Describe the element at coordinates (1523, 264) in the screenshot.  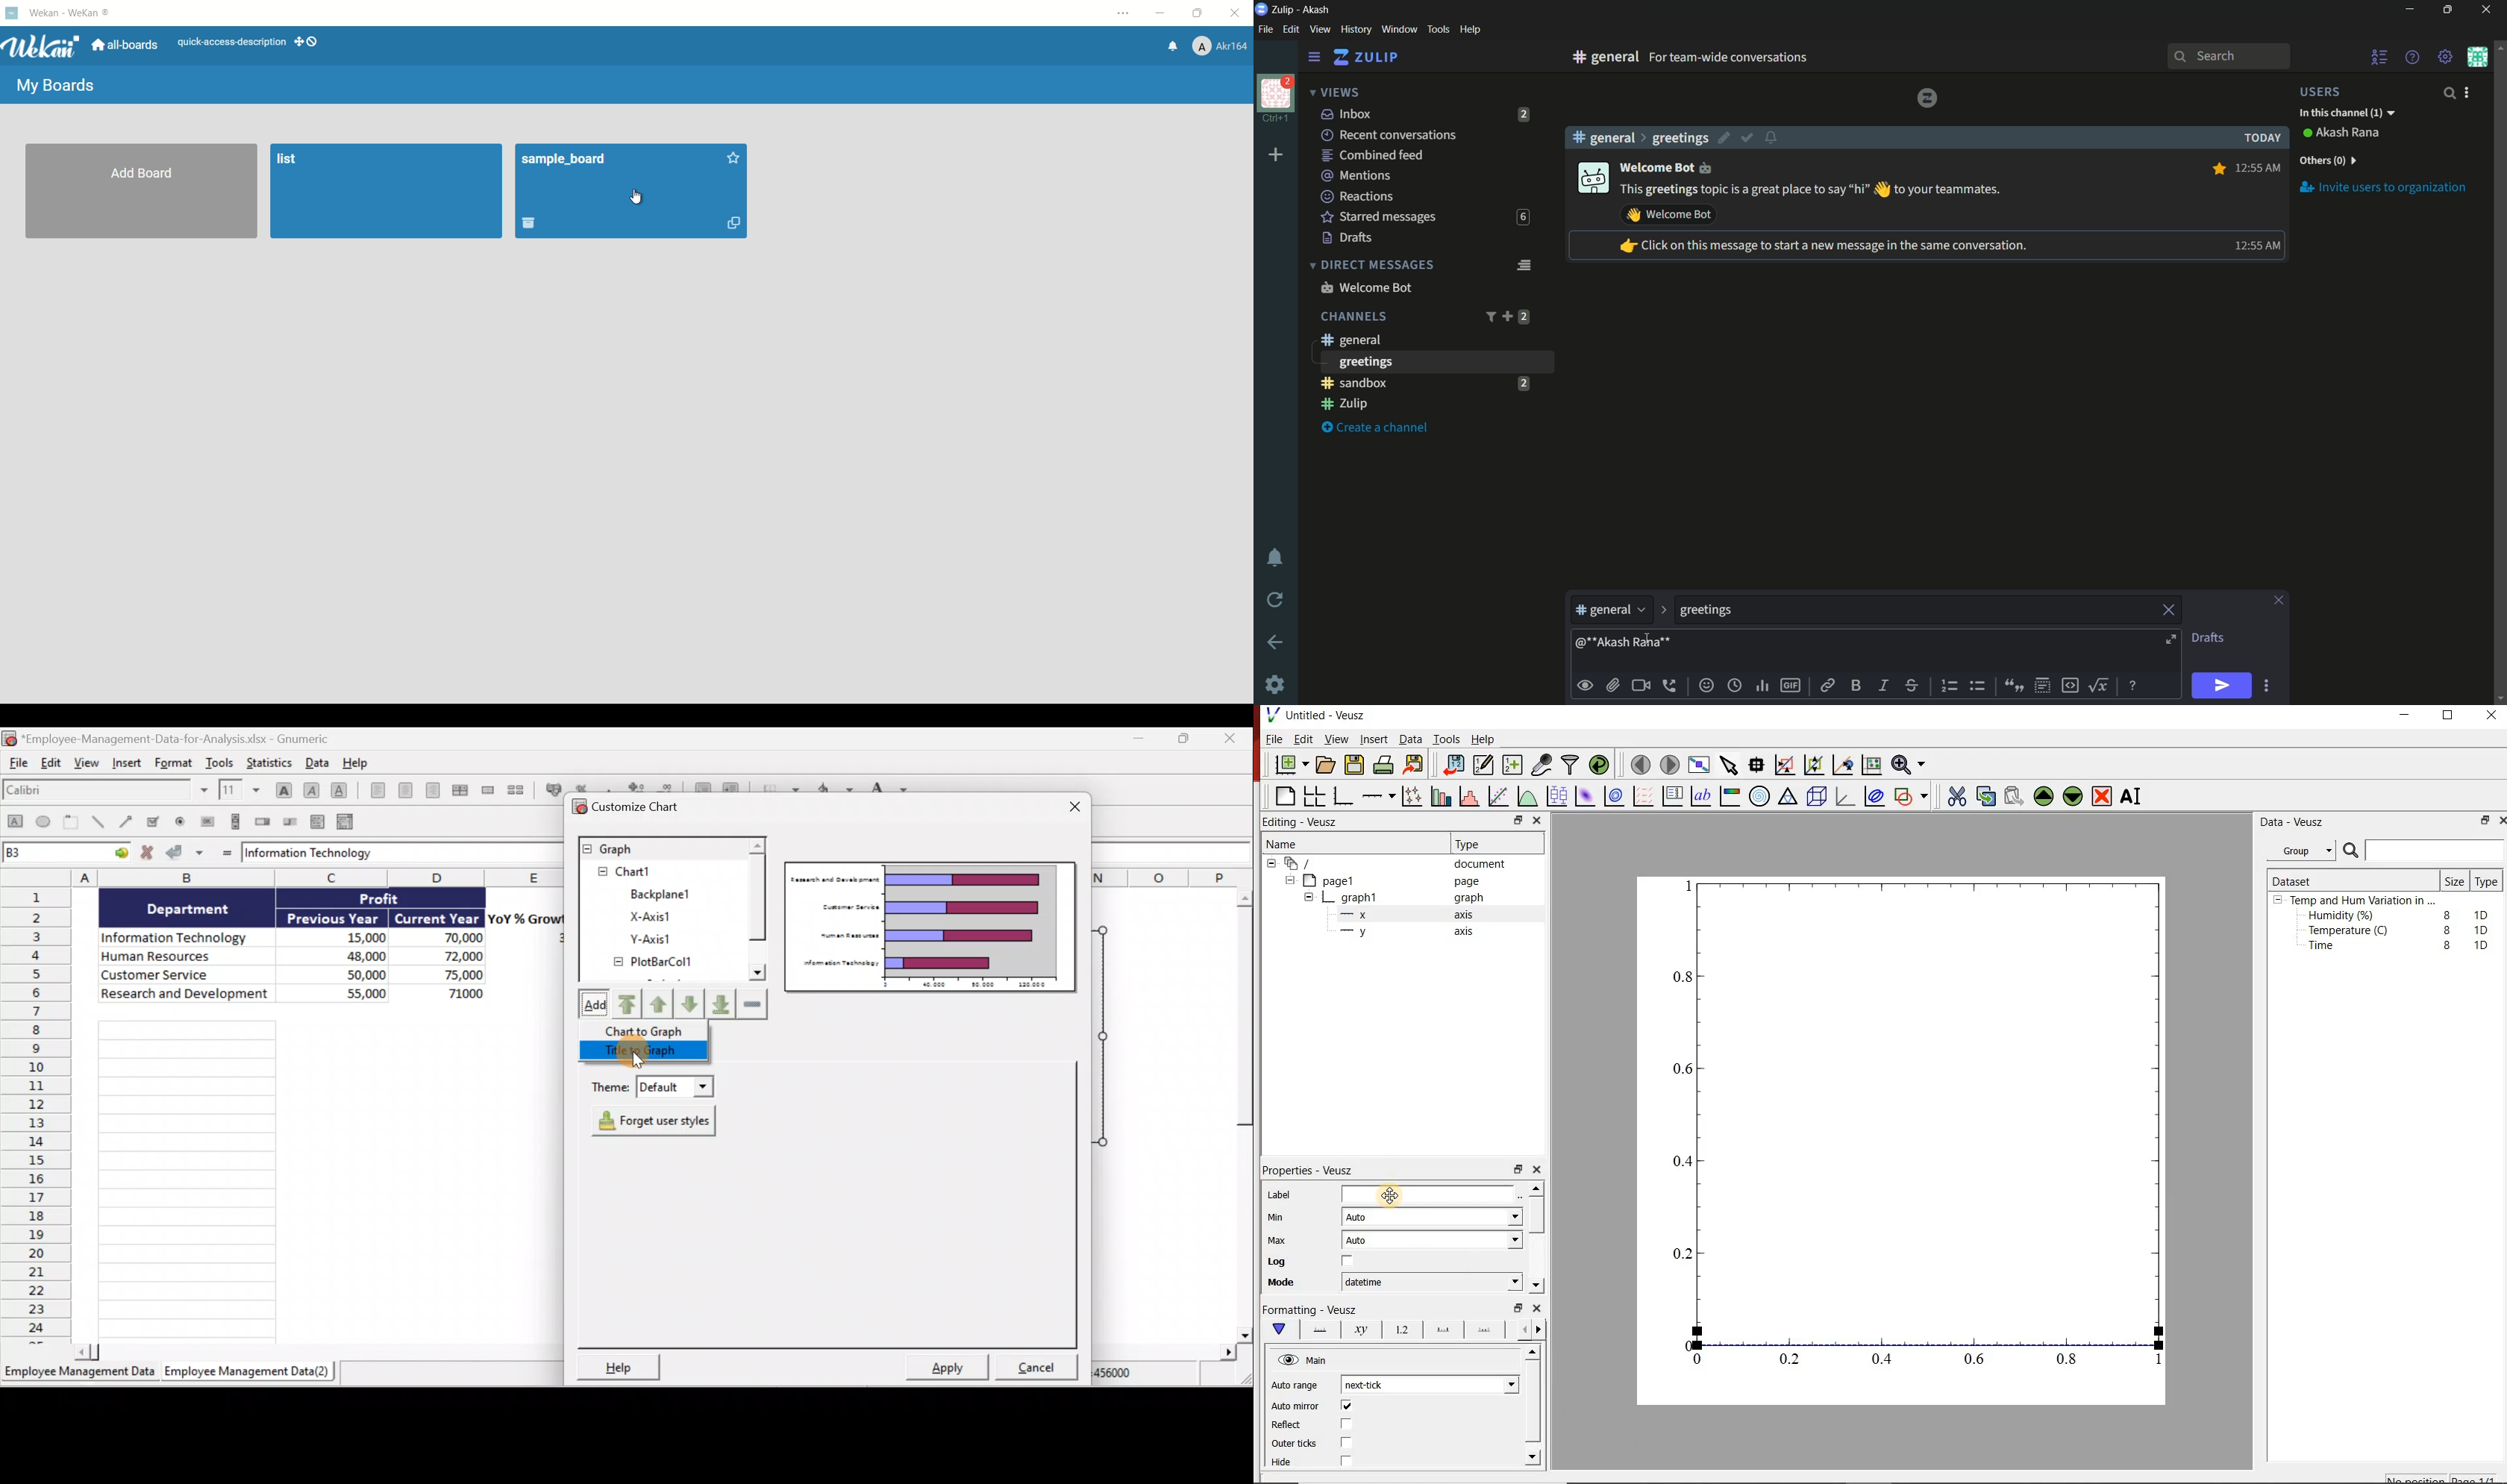
I see `direct message feed` at that location.